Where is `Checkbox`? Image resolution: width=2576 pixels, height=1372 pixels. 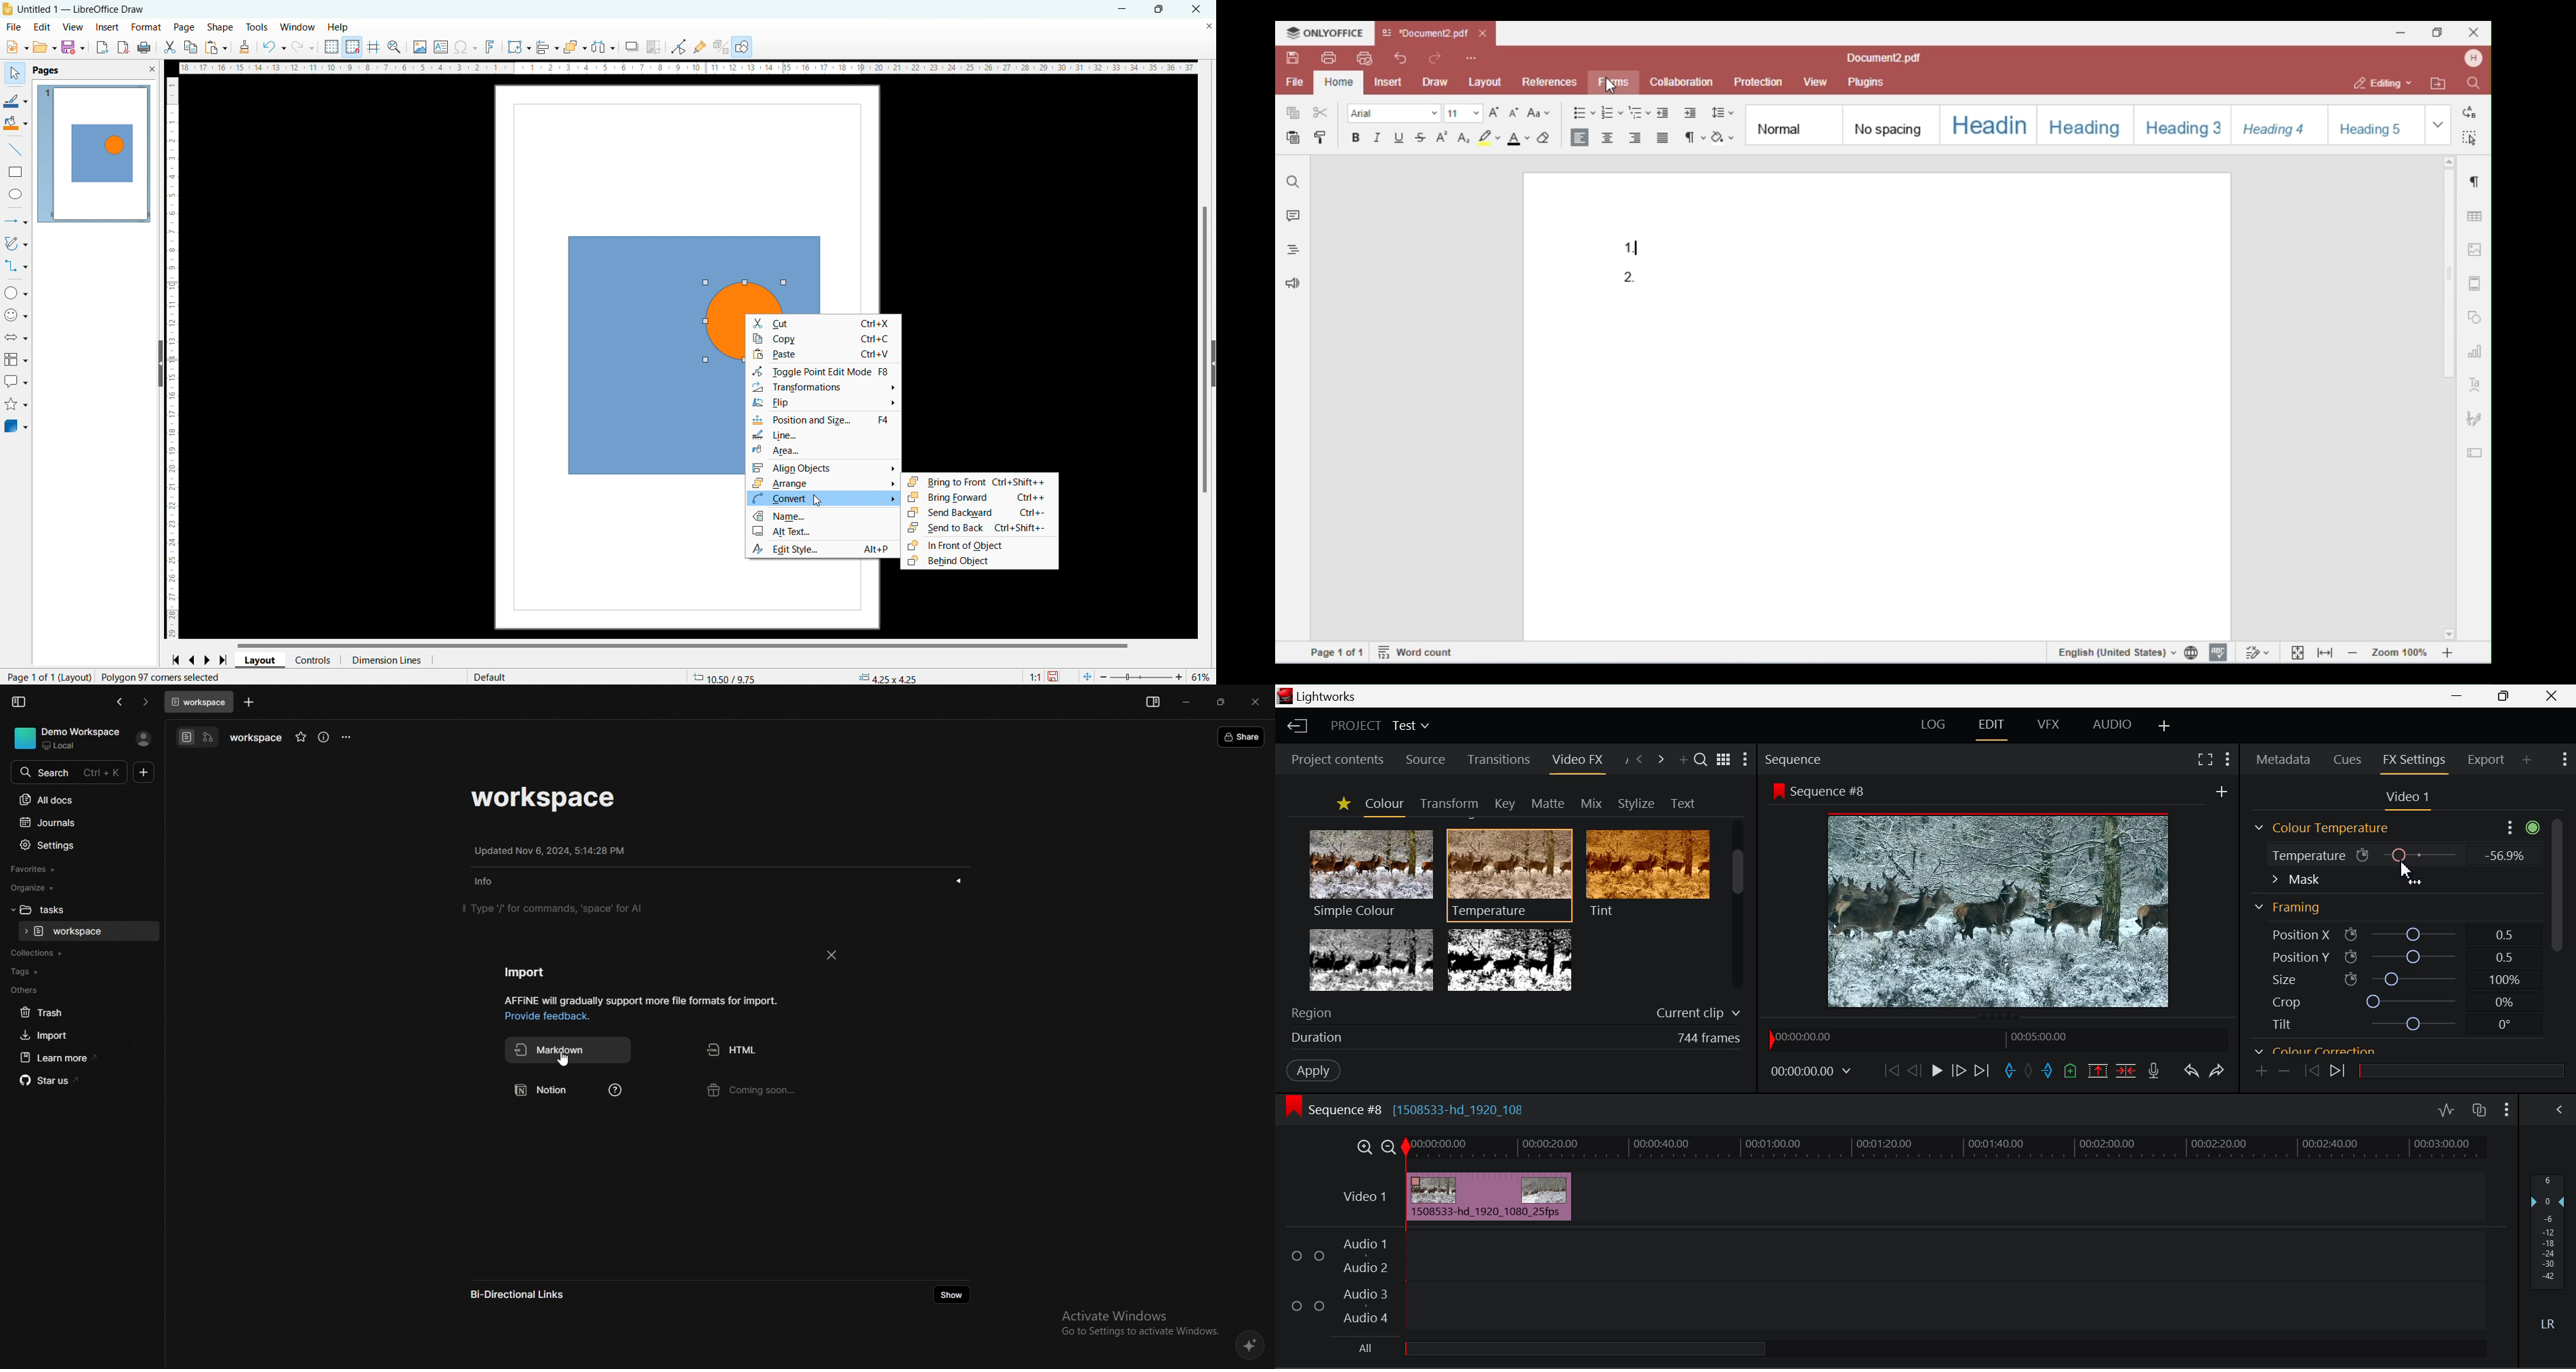 Checkbox is located at coordinates (1320, 1255).